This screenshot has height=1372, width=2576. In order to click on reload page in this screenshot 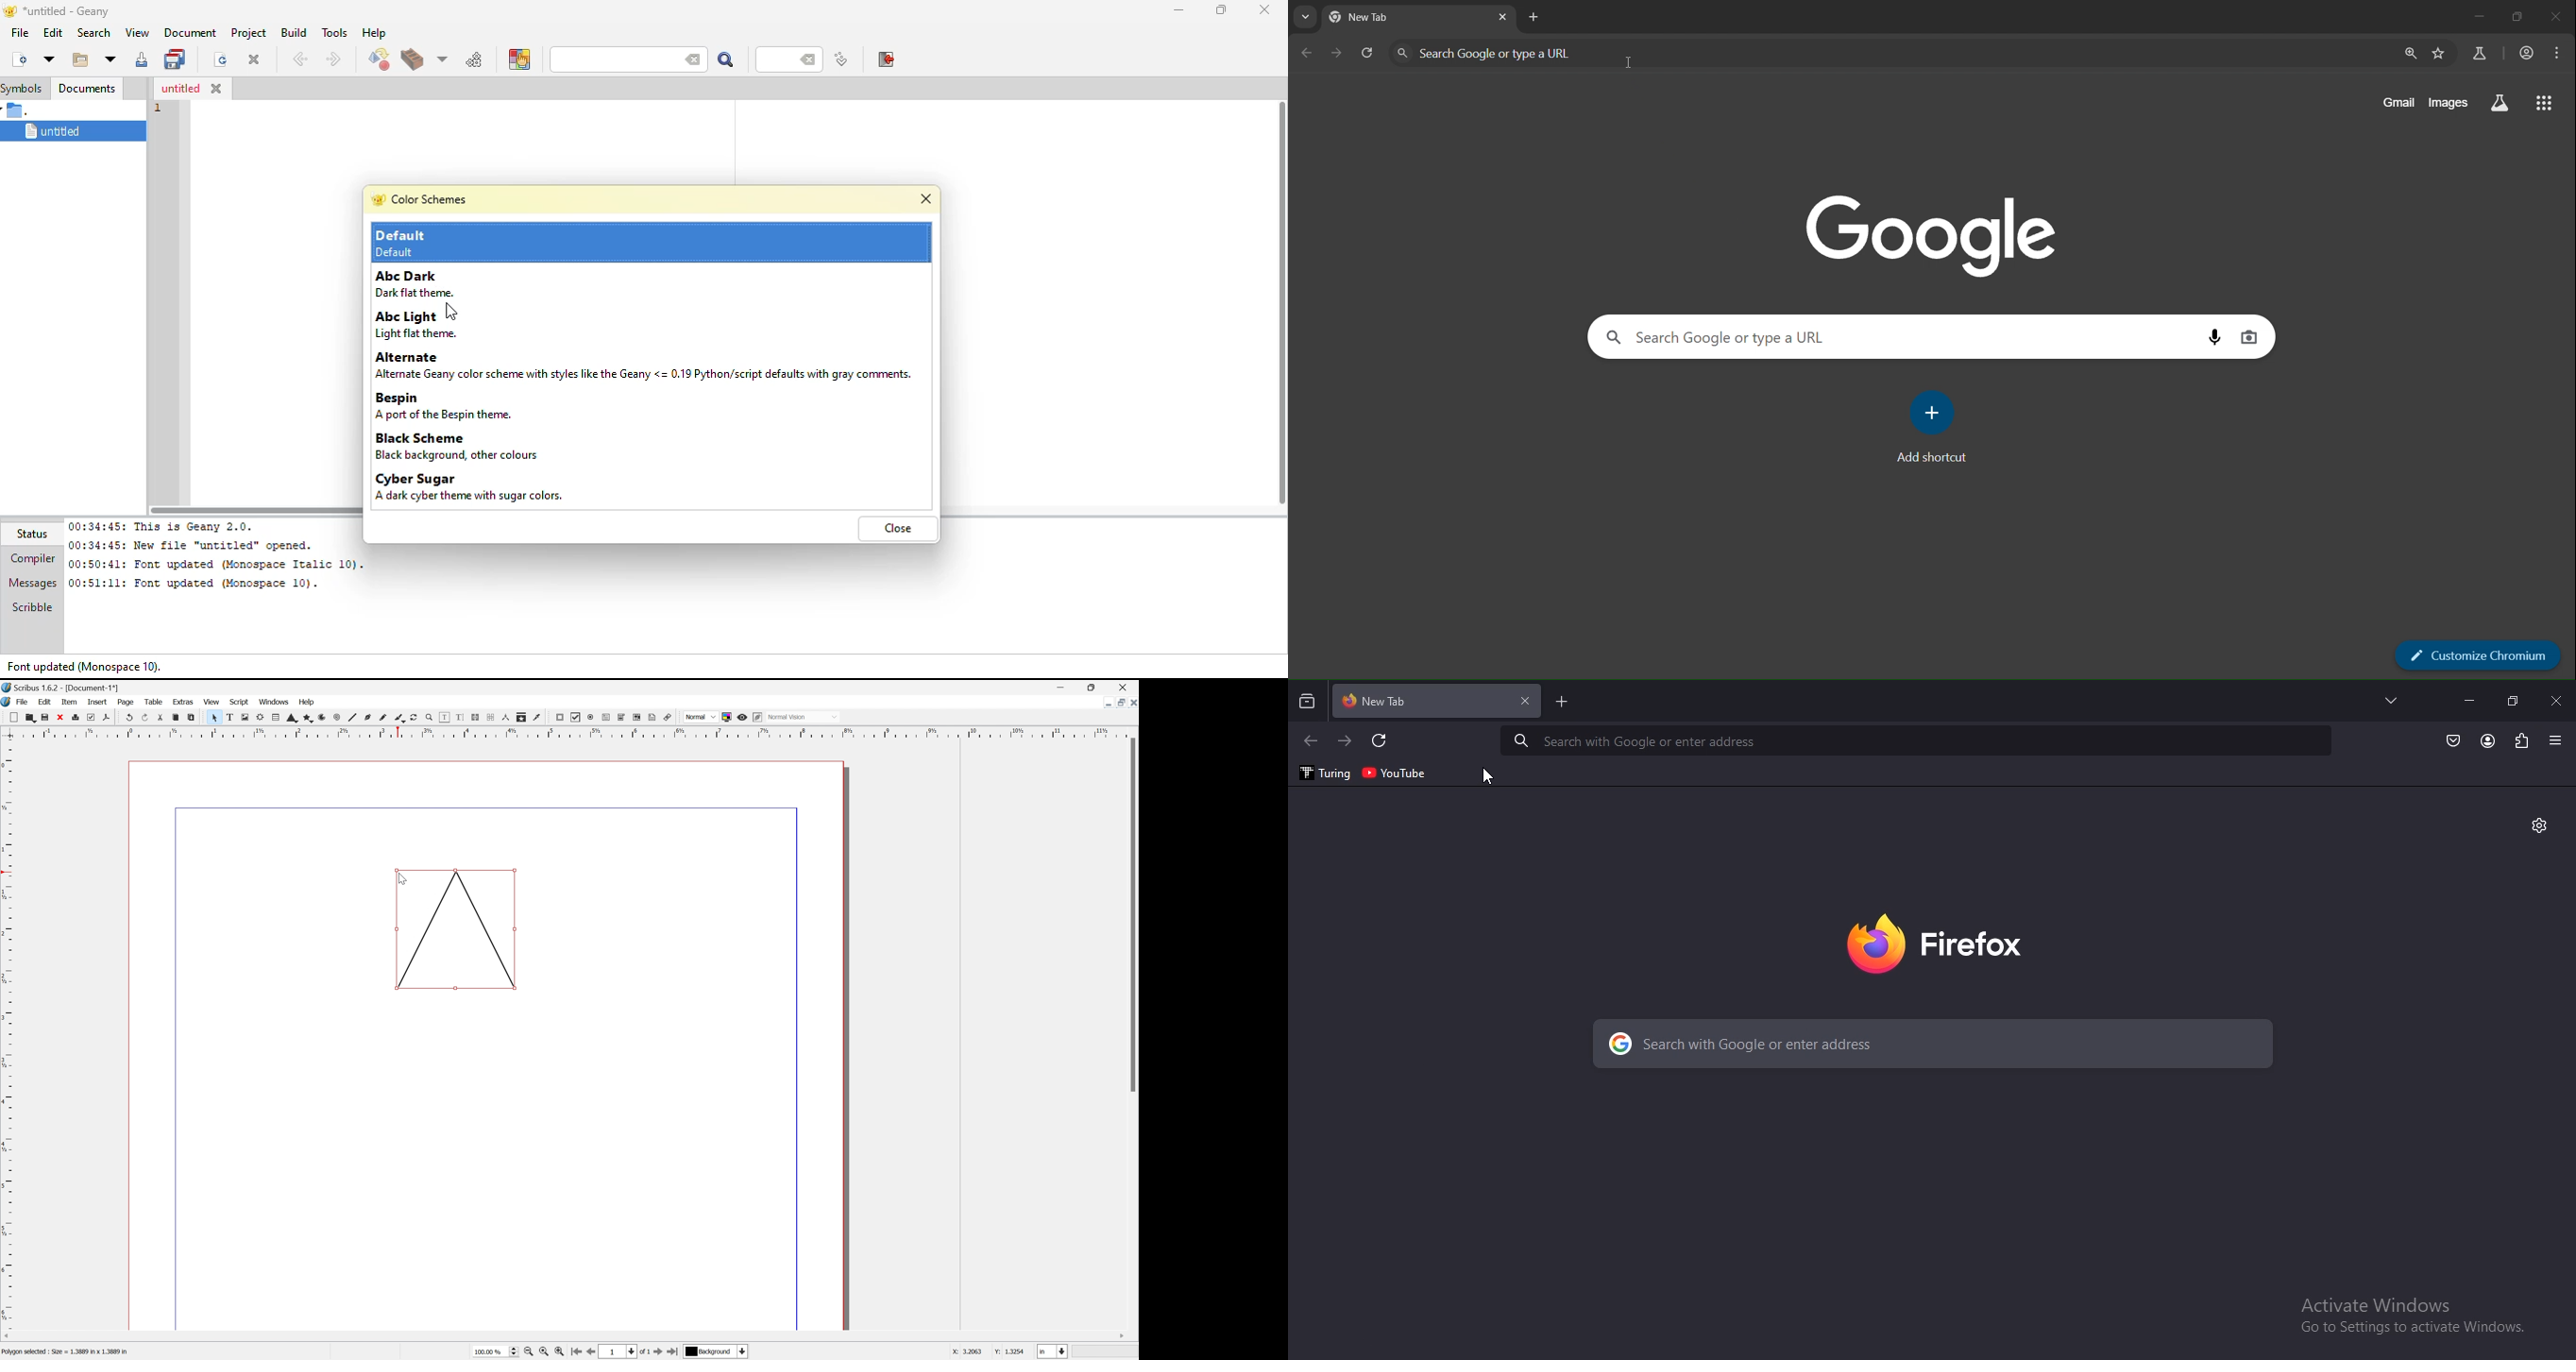, I will do `click(1366, 52)`.